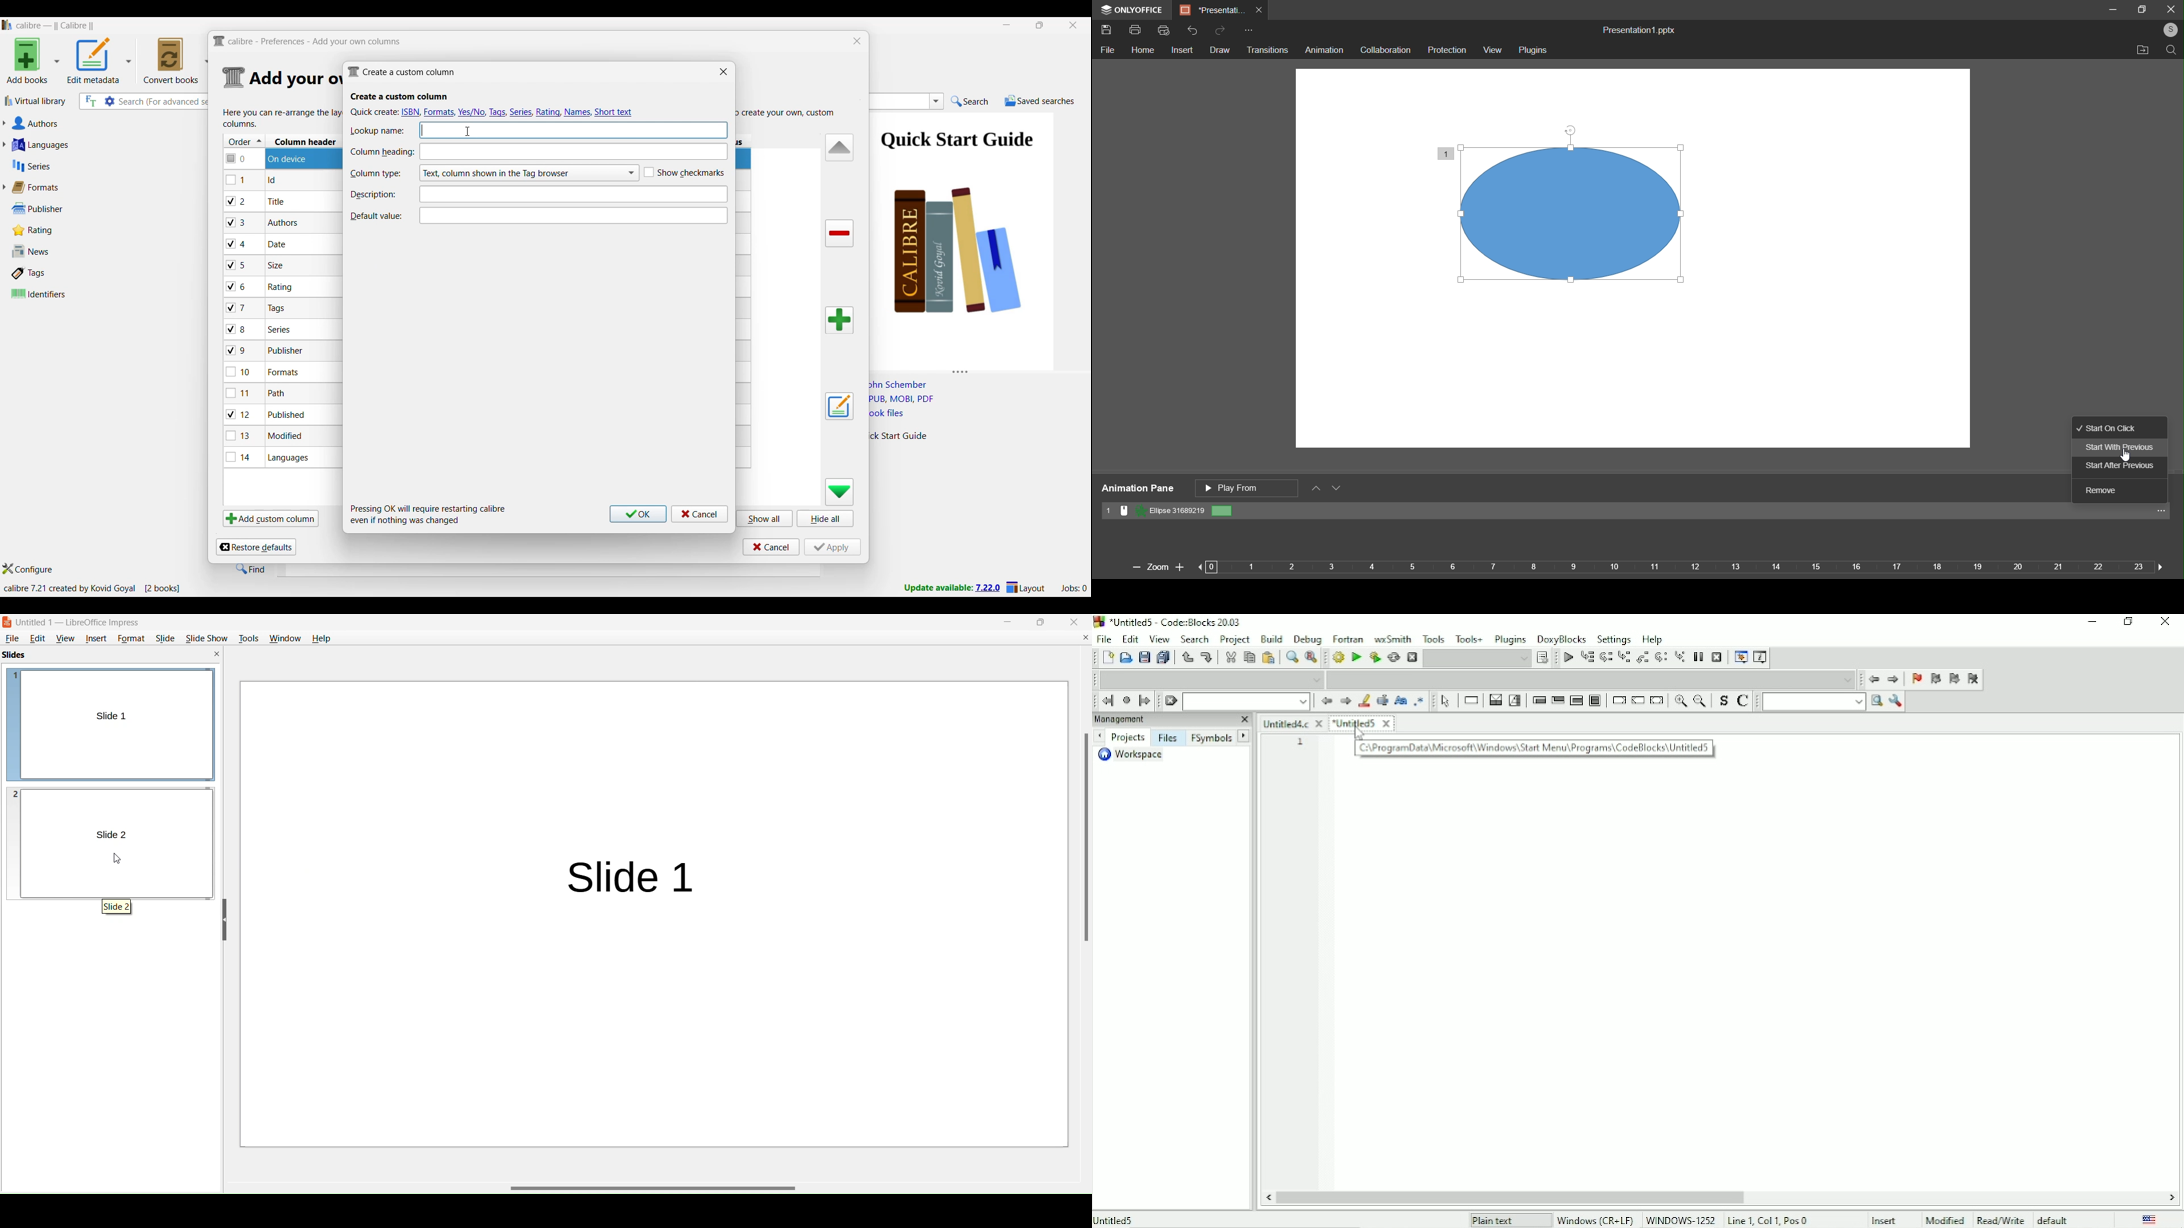  What do you see at coordinates (1246, 701) in the screenshot?
I see `Drop down` at bounding box center [1246, 701].